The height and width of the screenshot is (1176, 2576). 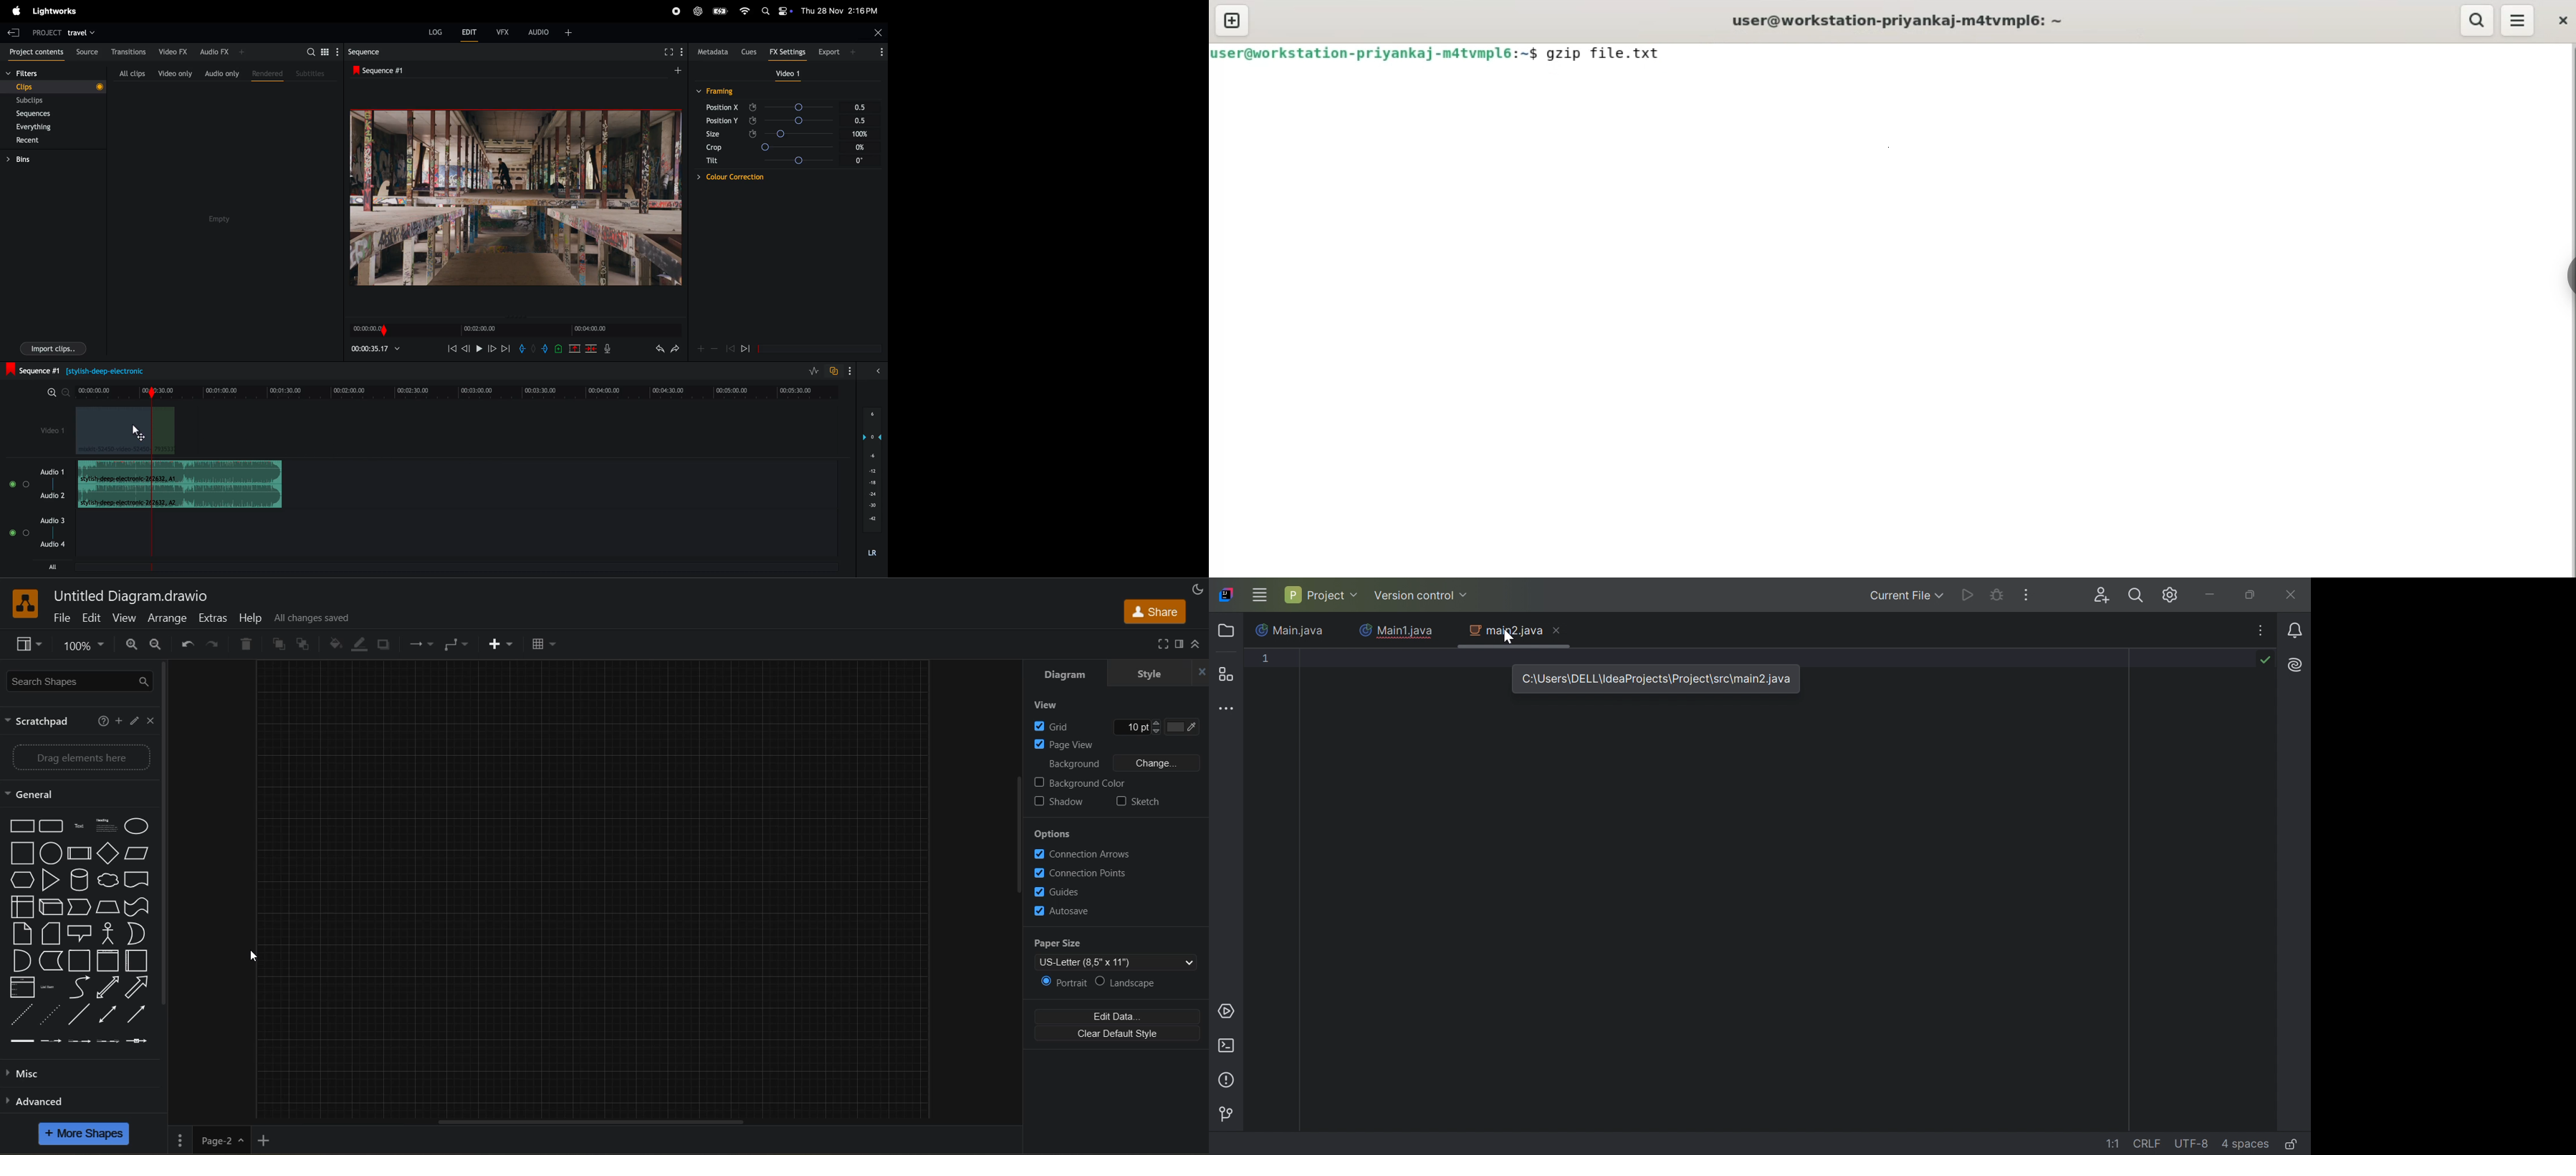 What do you see at coordinates (1139, 802) in the screenshot?
I see `sketch` at bounding box center [1139, 802].